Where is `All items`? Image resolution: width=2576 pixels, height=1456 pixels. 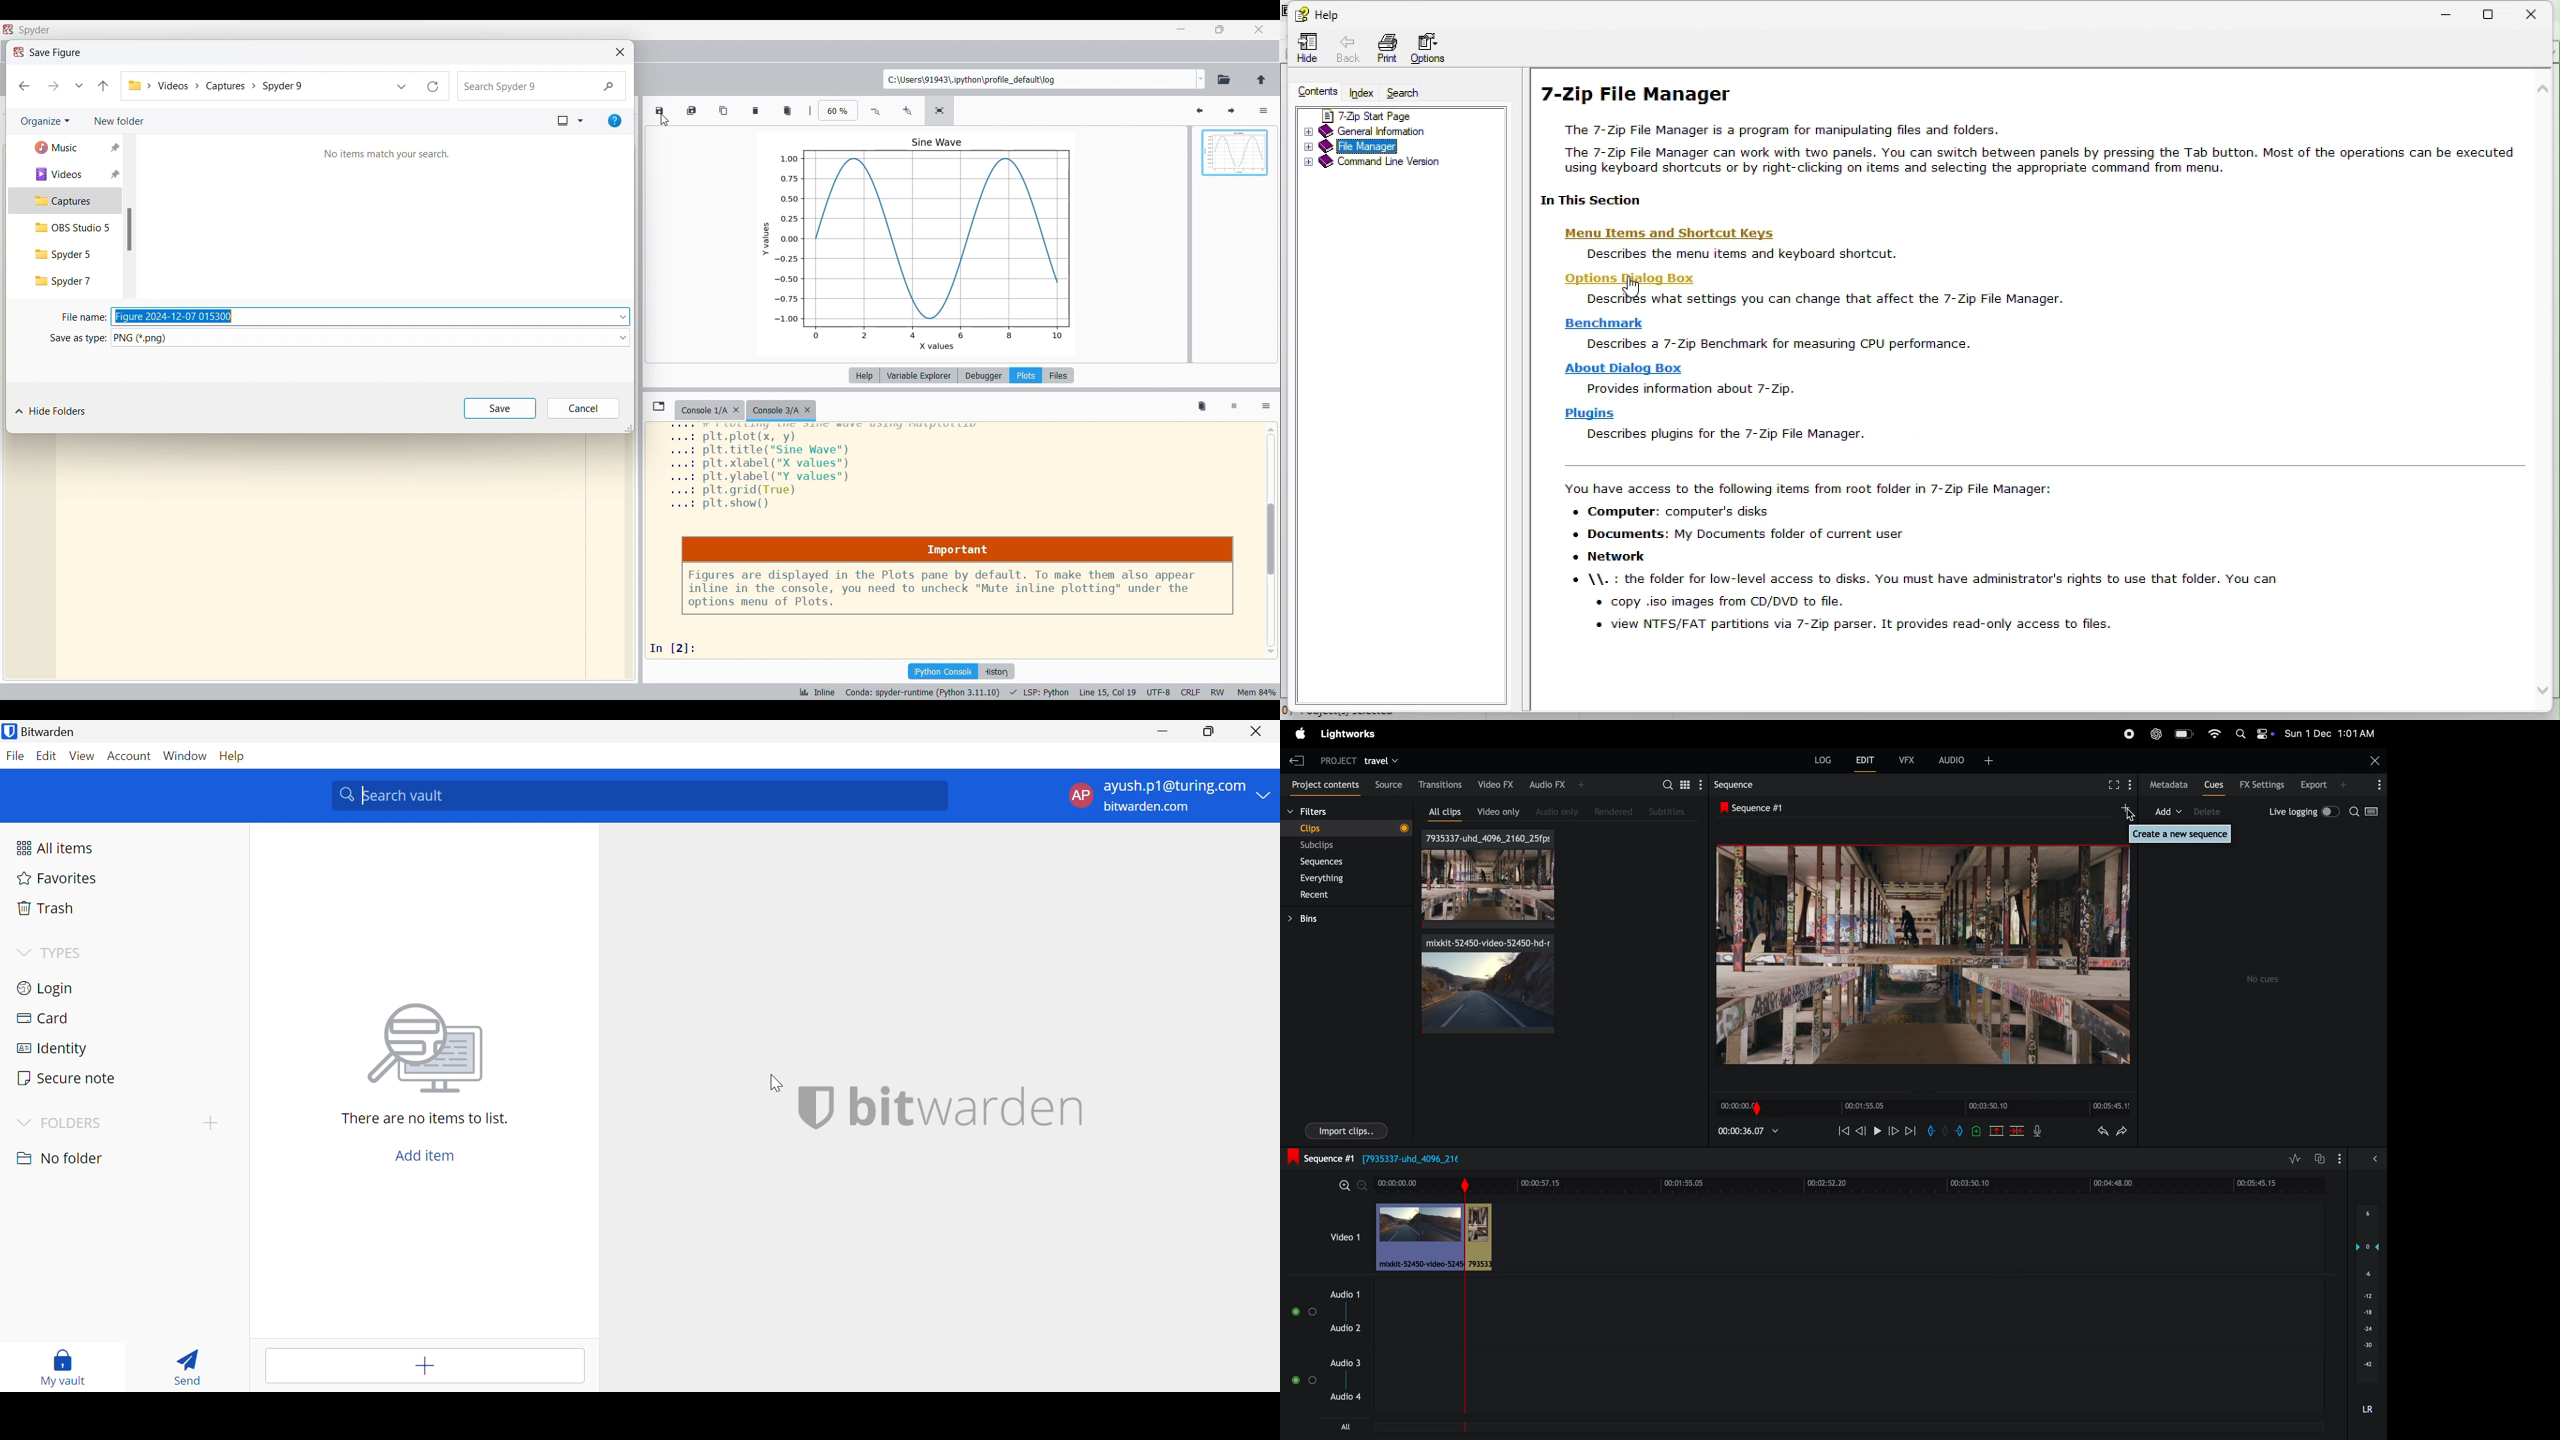
All items is located at coordinates (55, 847).